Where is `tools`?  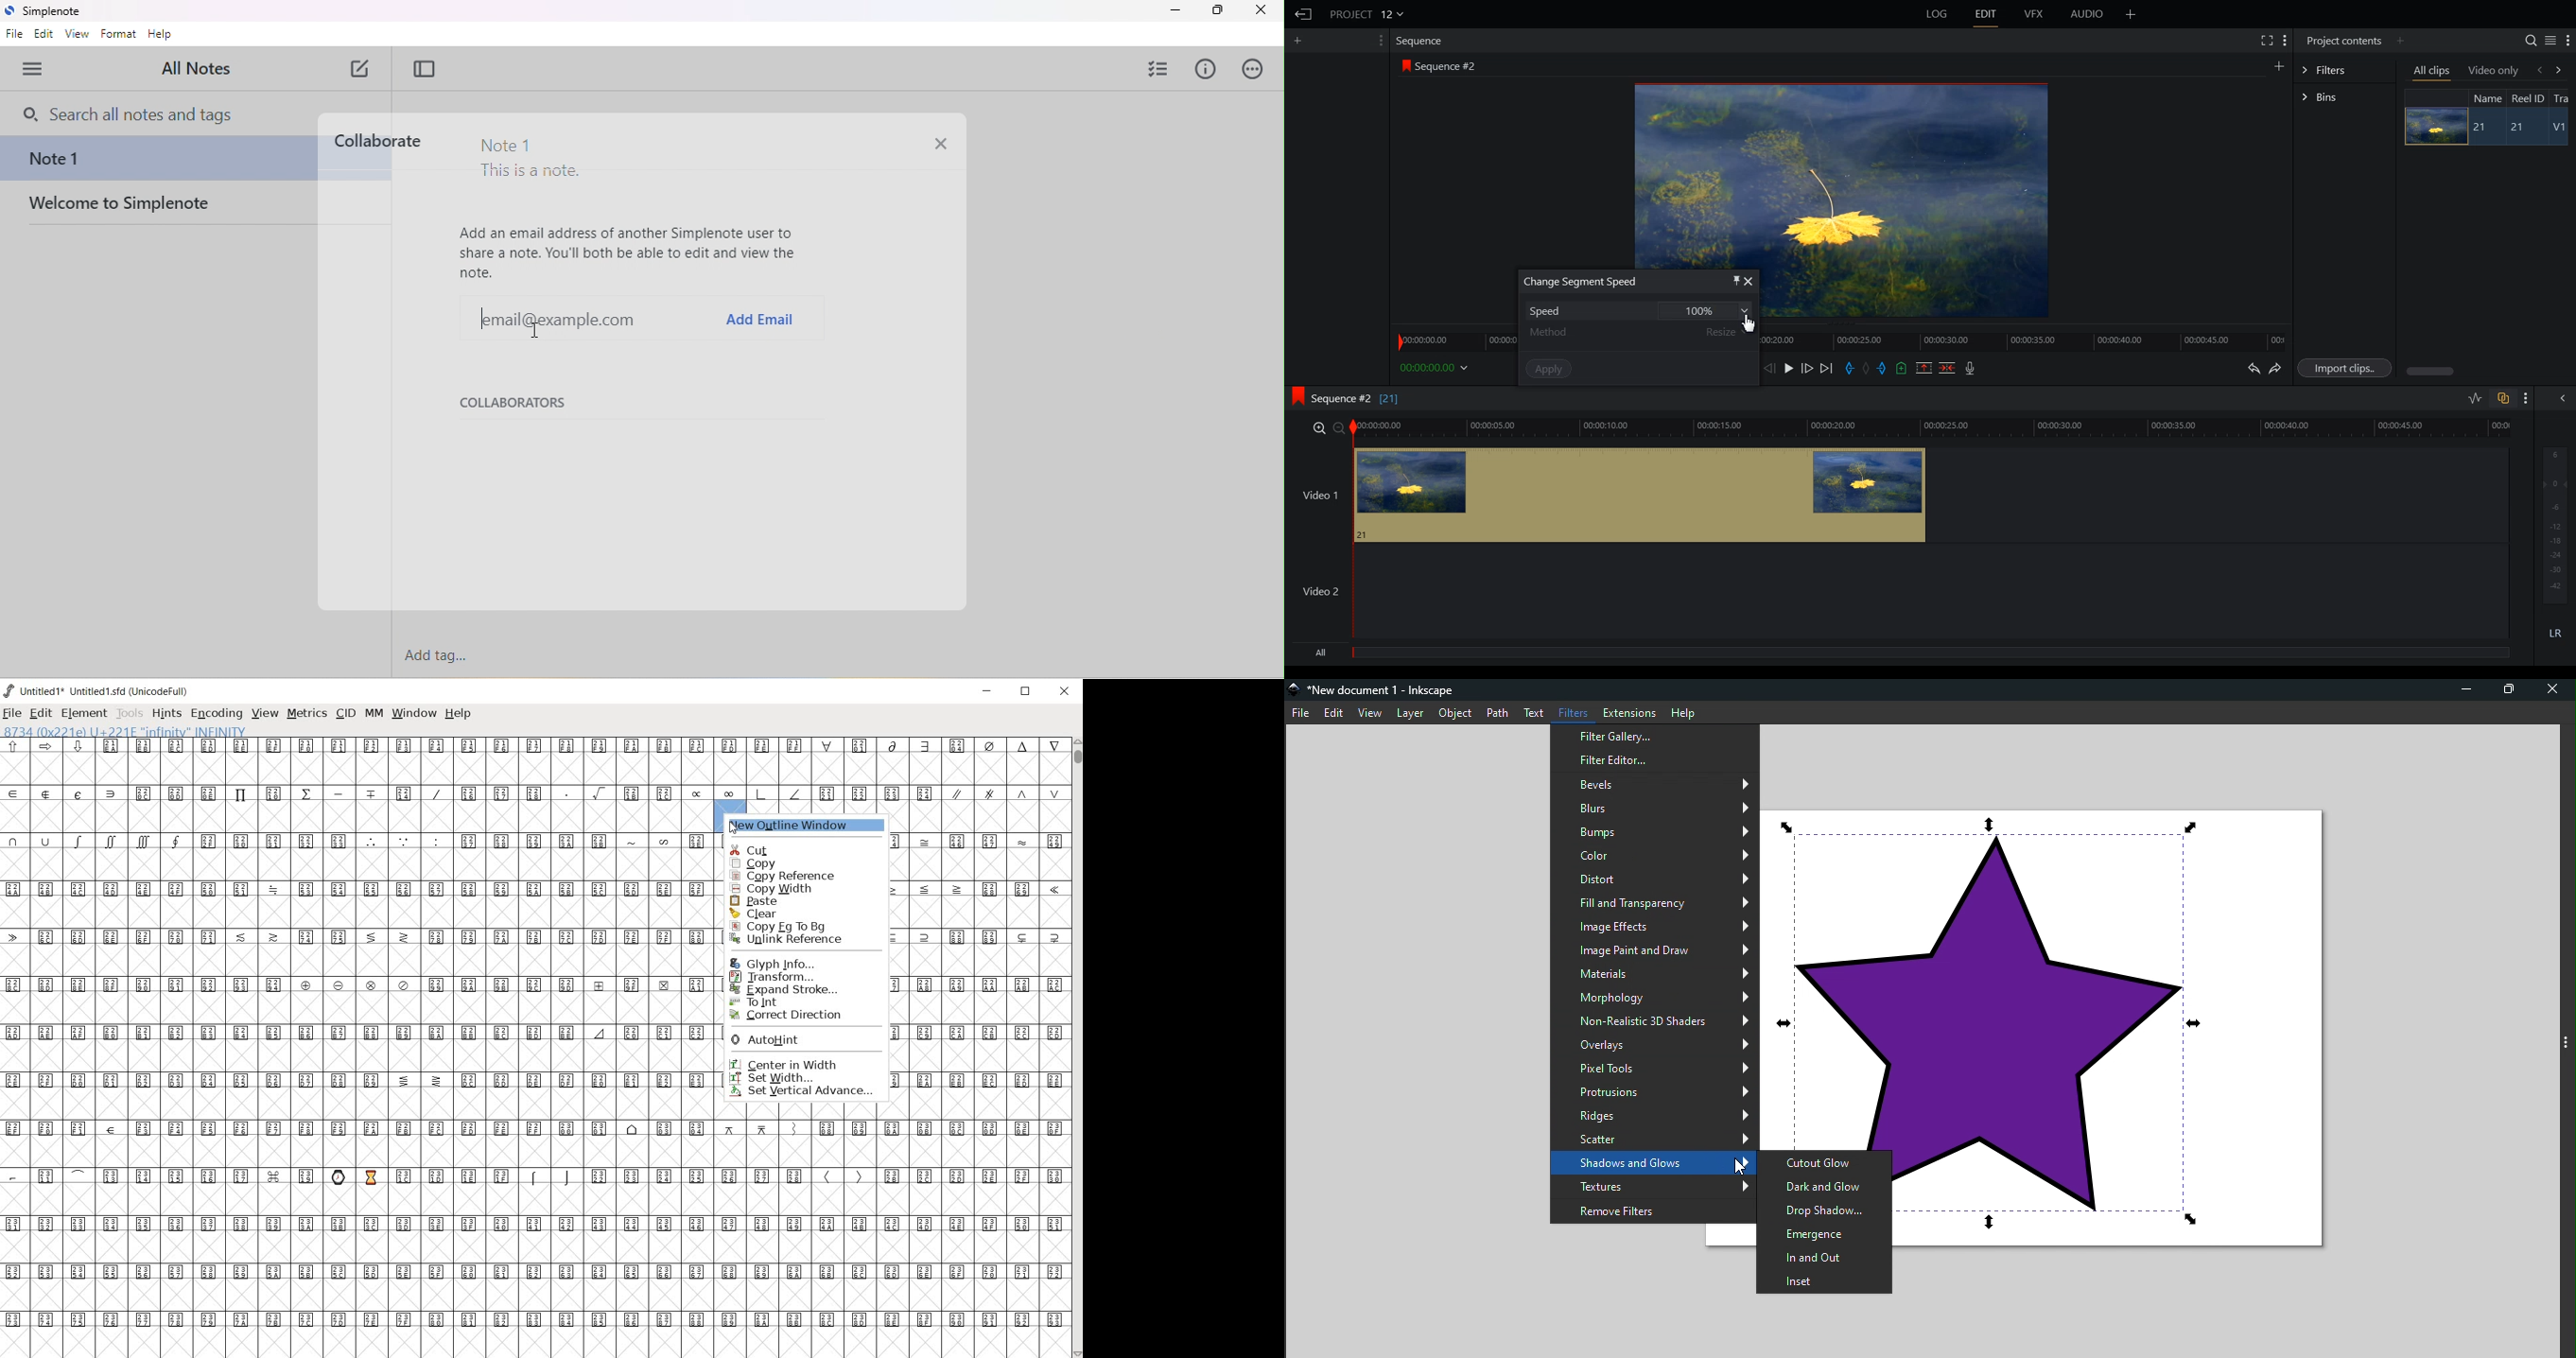
tools is located at coordinates (131, 714).